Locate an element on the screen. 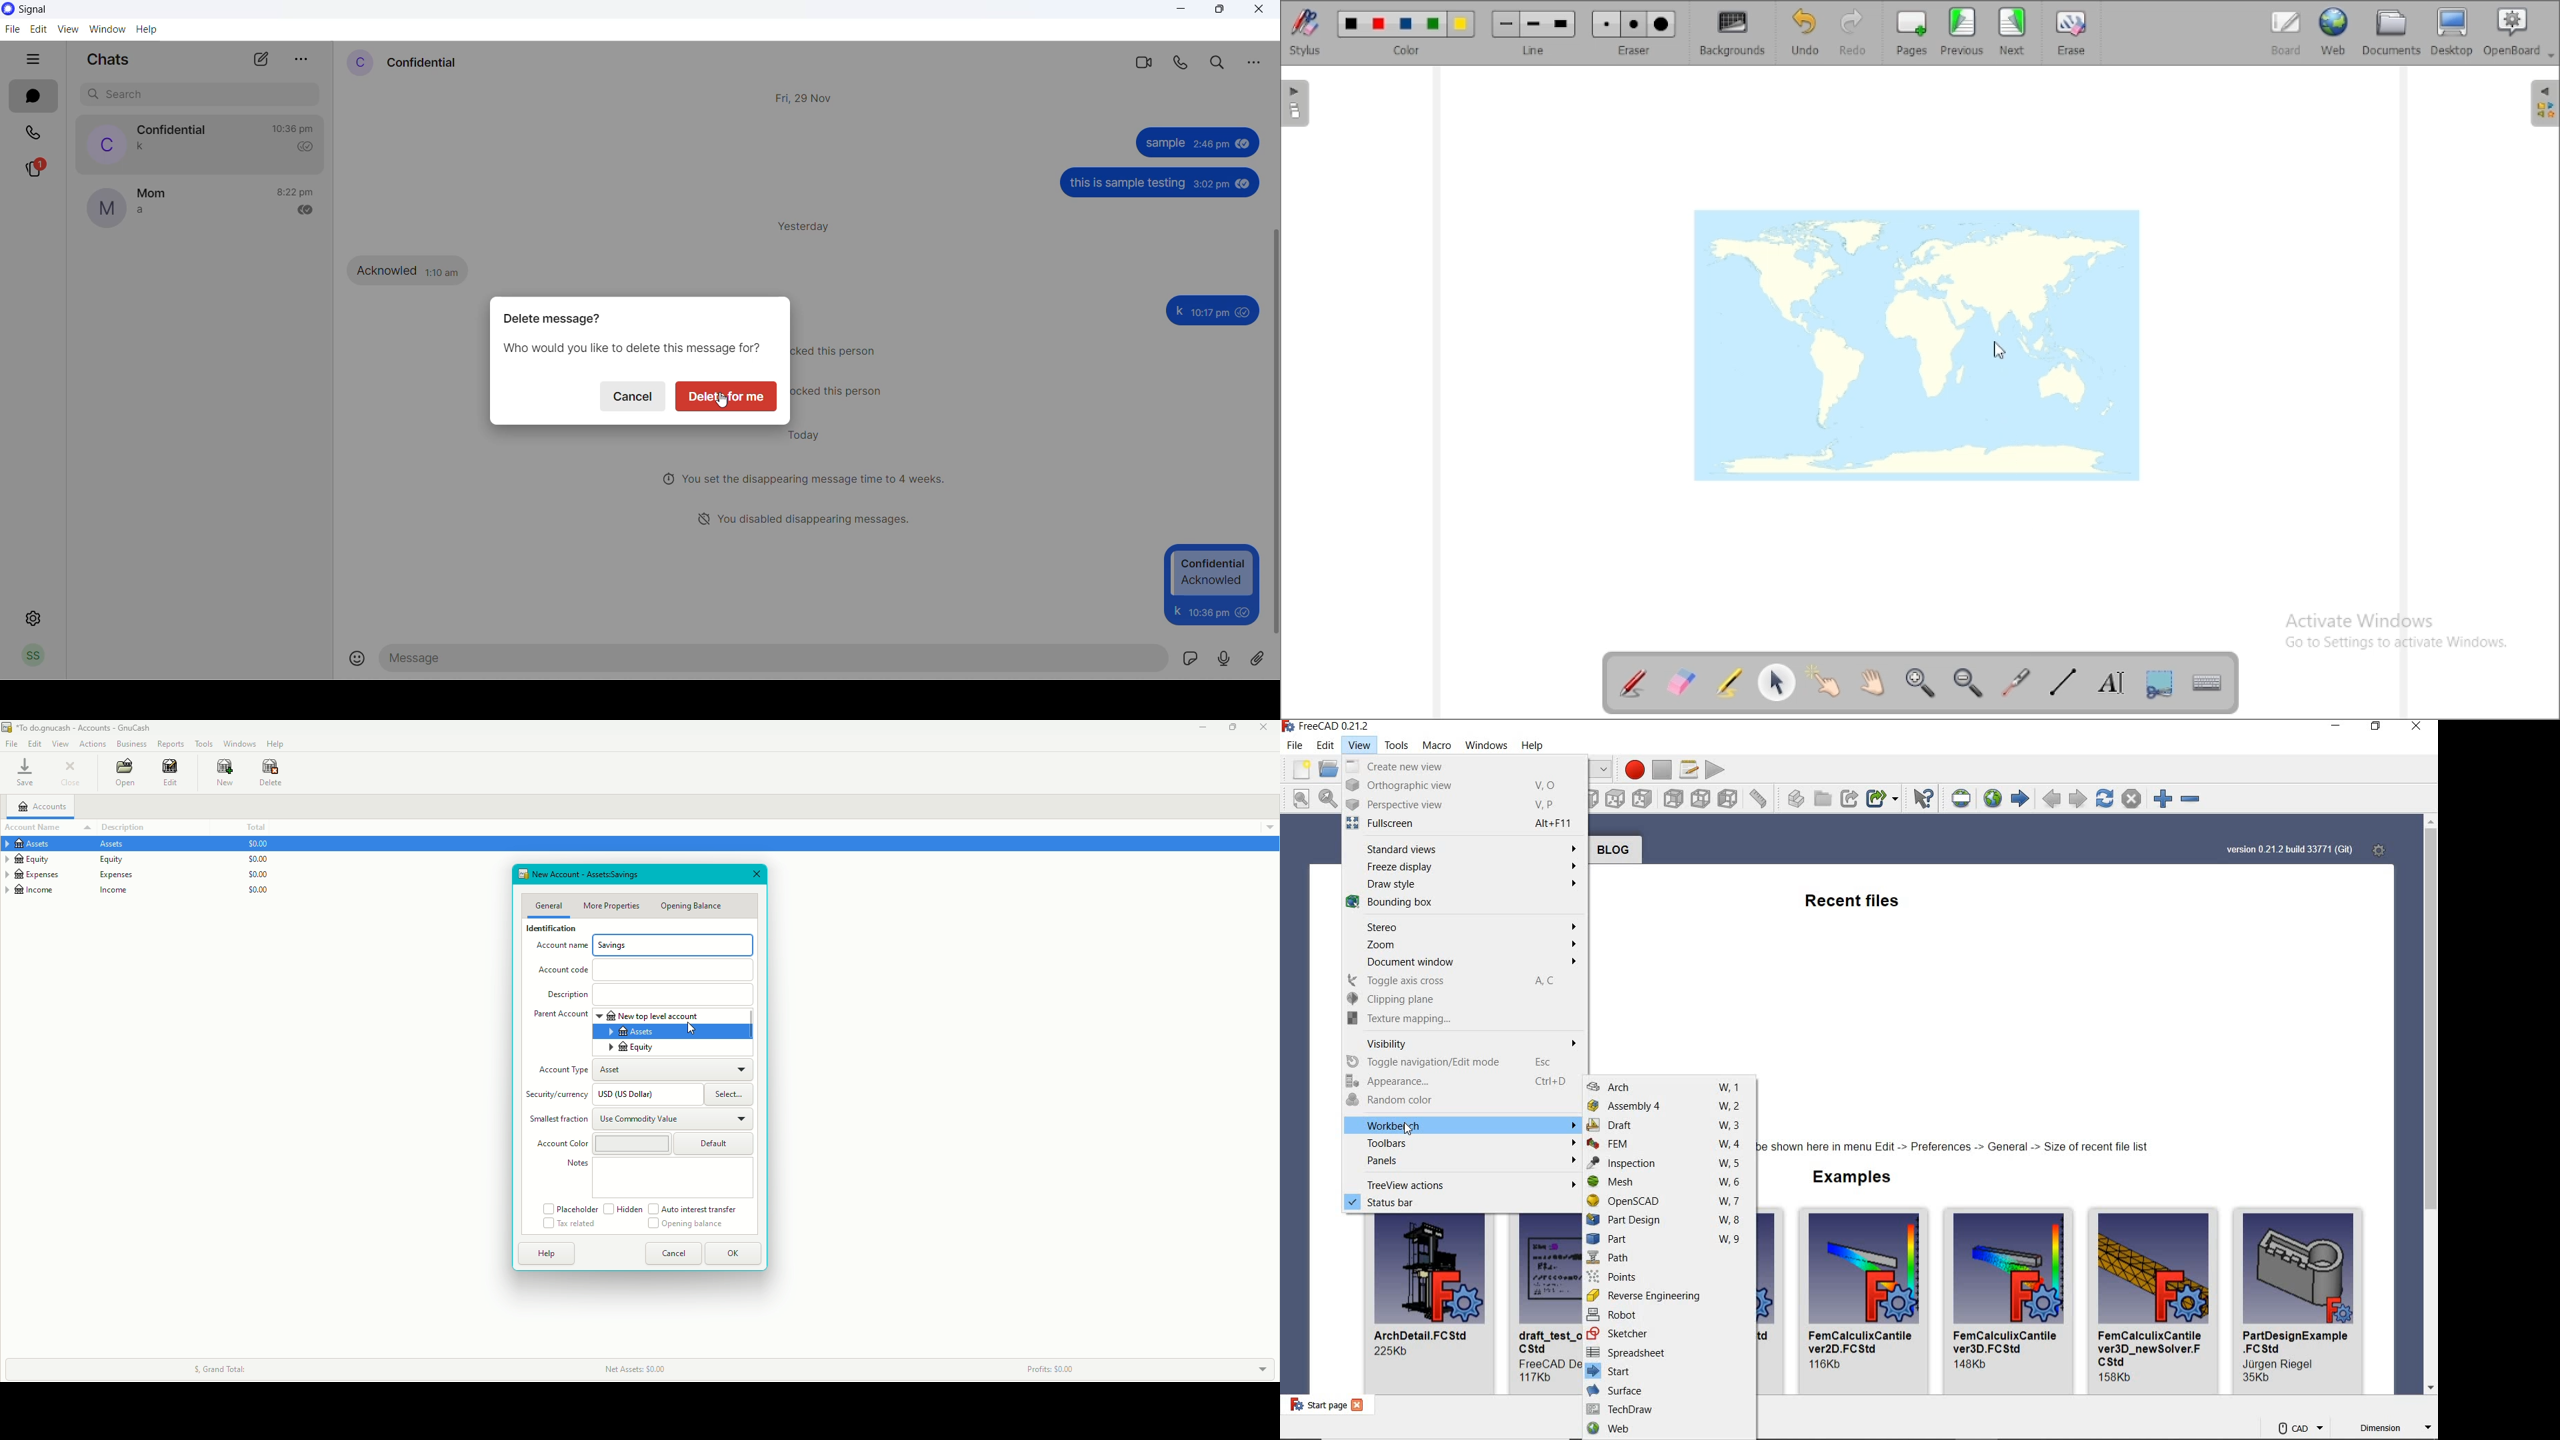  Typing box for description is located at coordinates (673, 995).